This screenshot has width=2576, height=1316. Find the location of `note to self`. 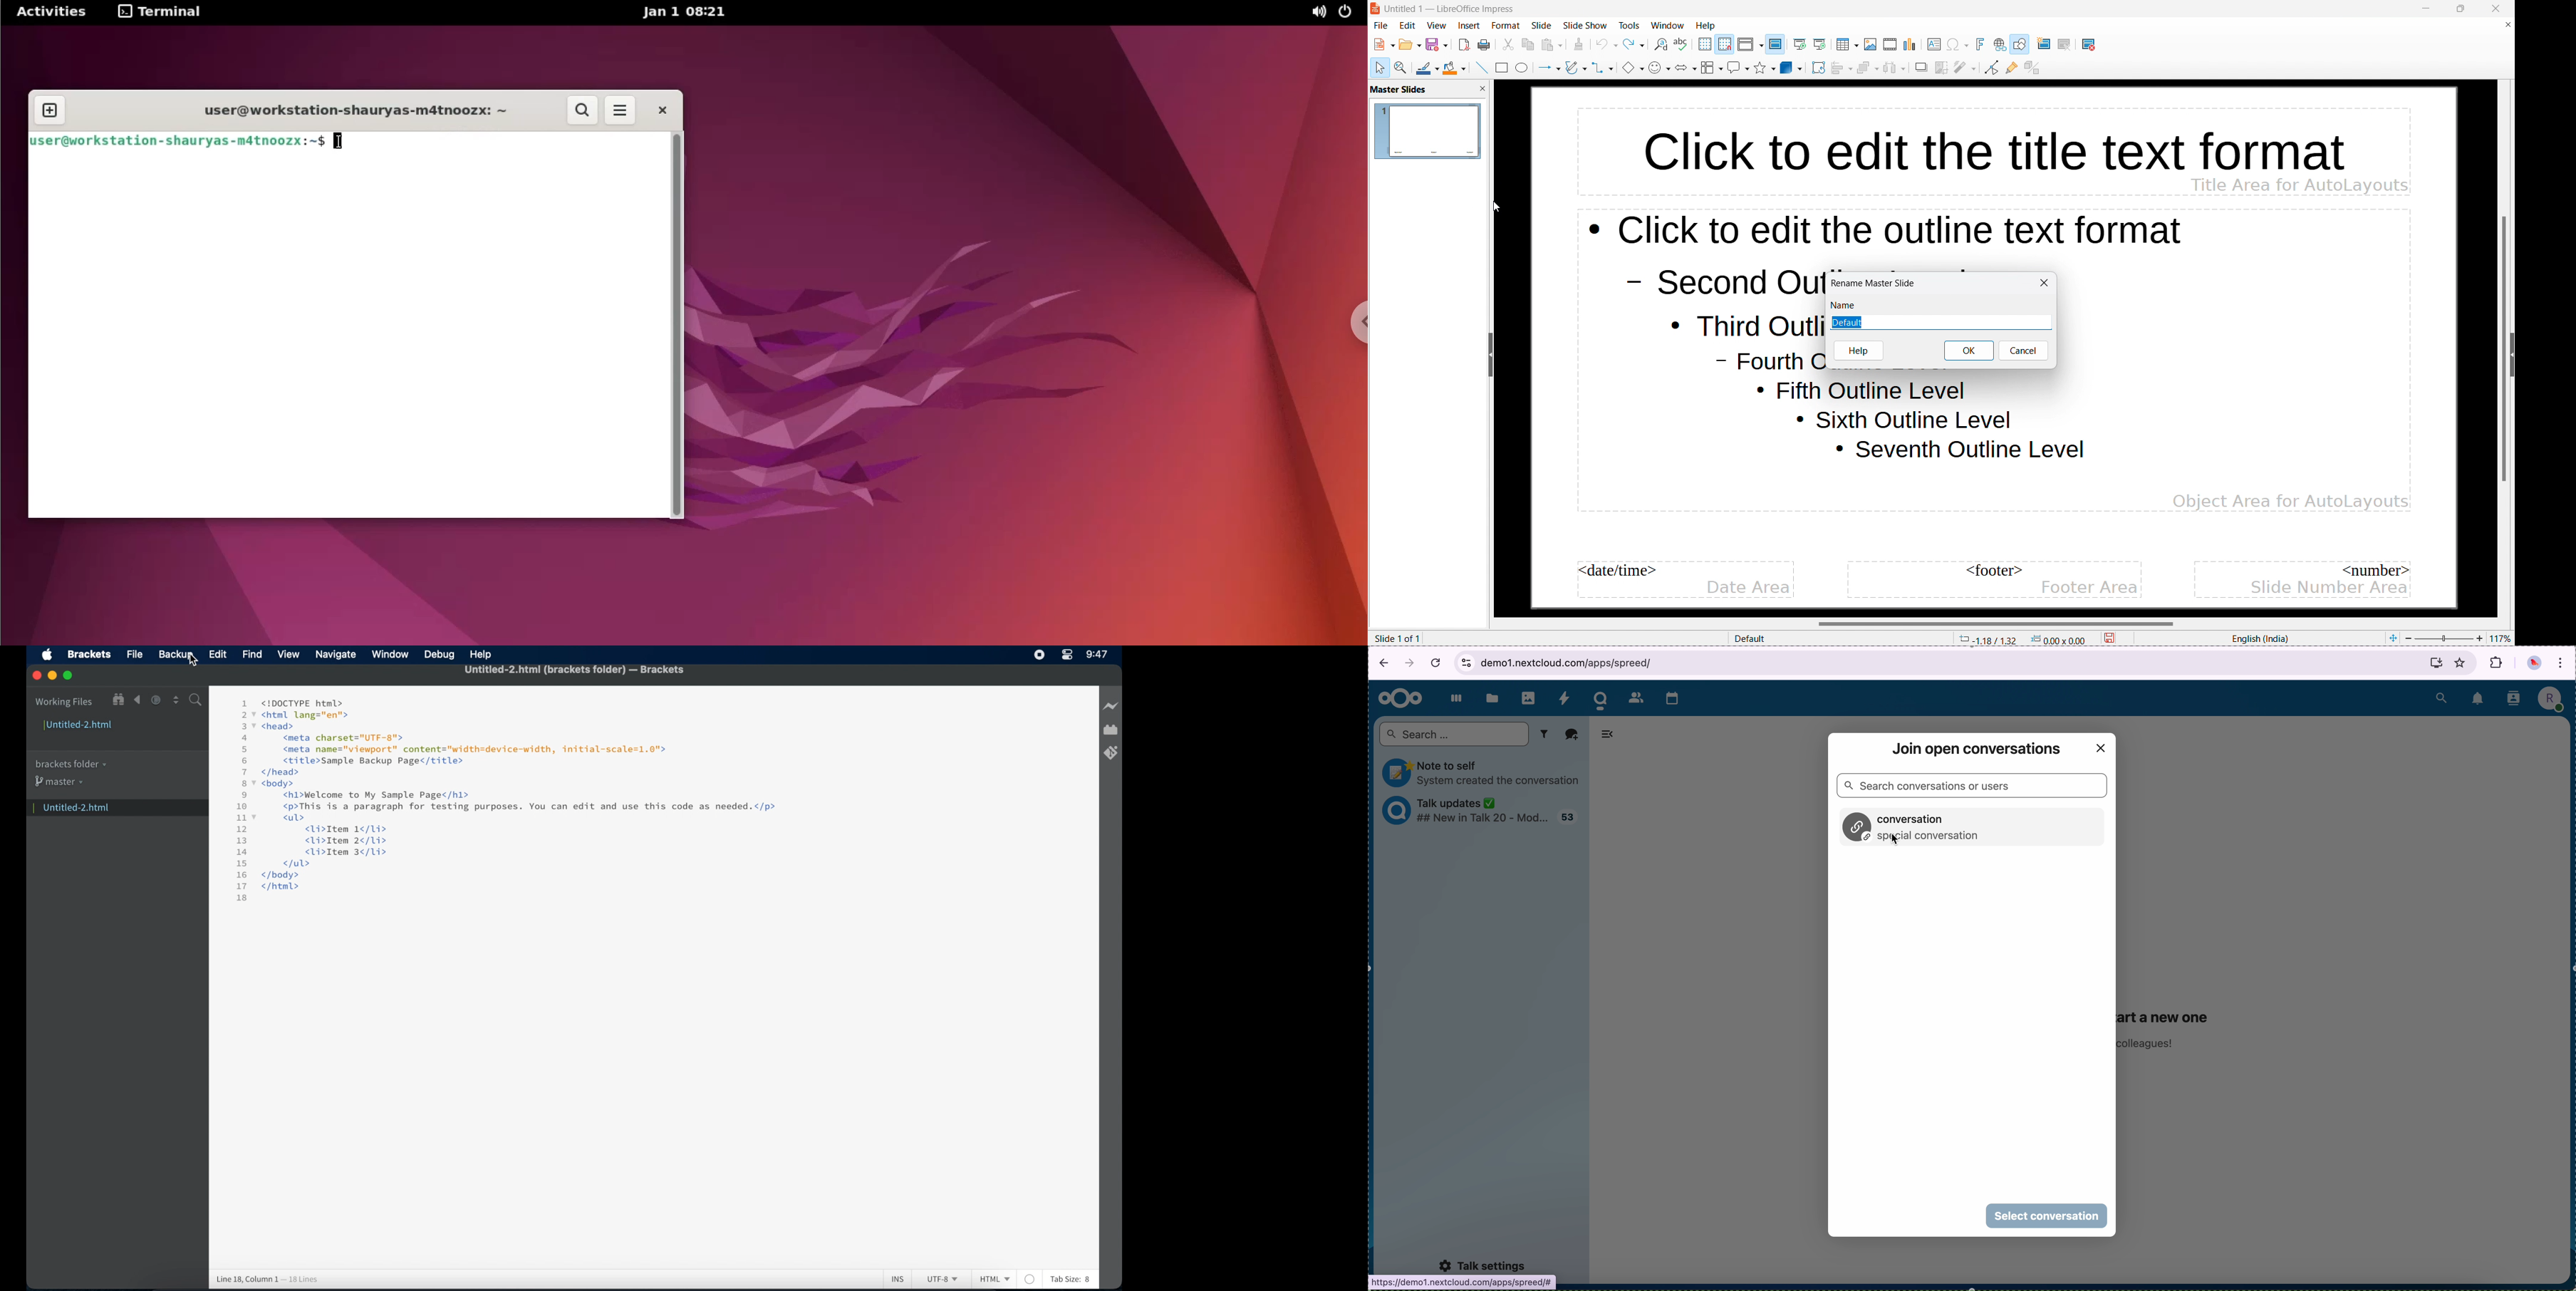

note to self is located at coordinates (1483, 773).